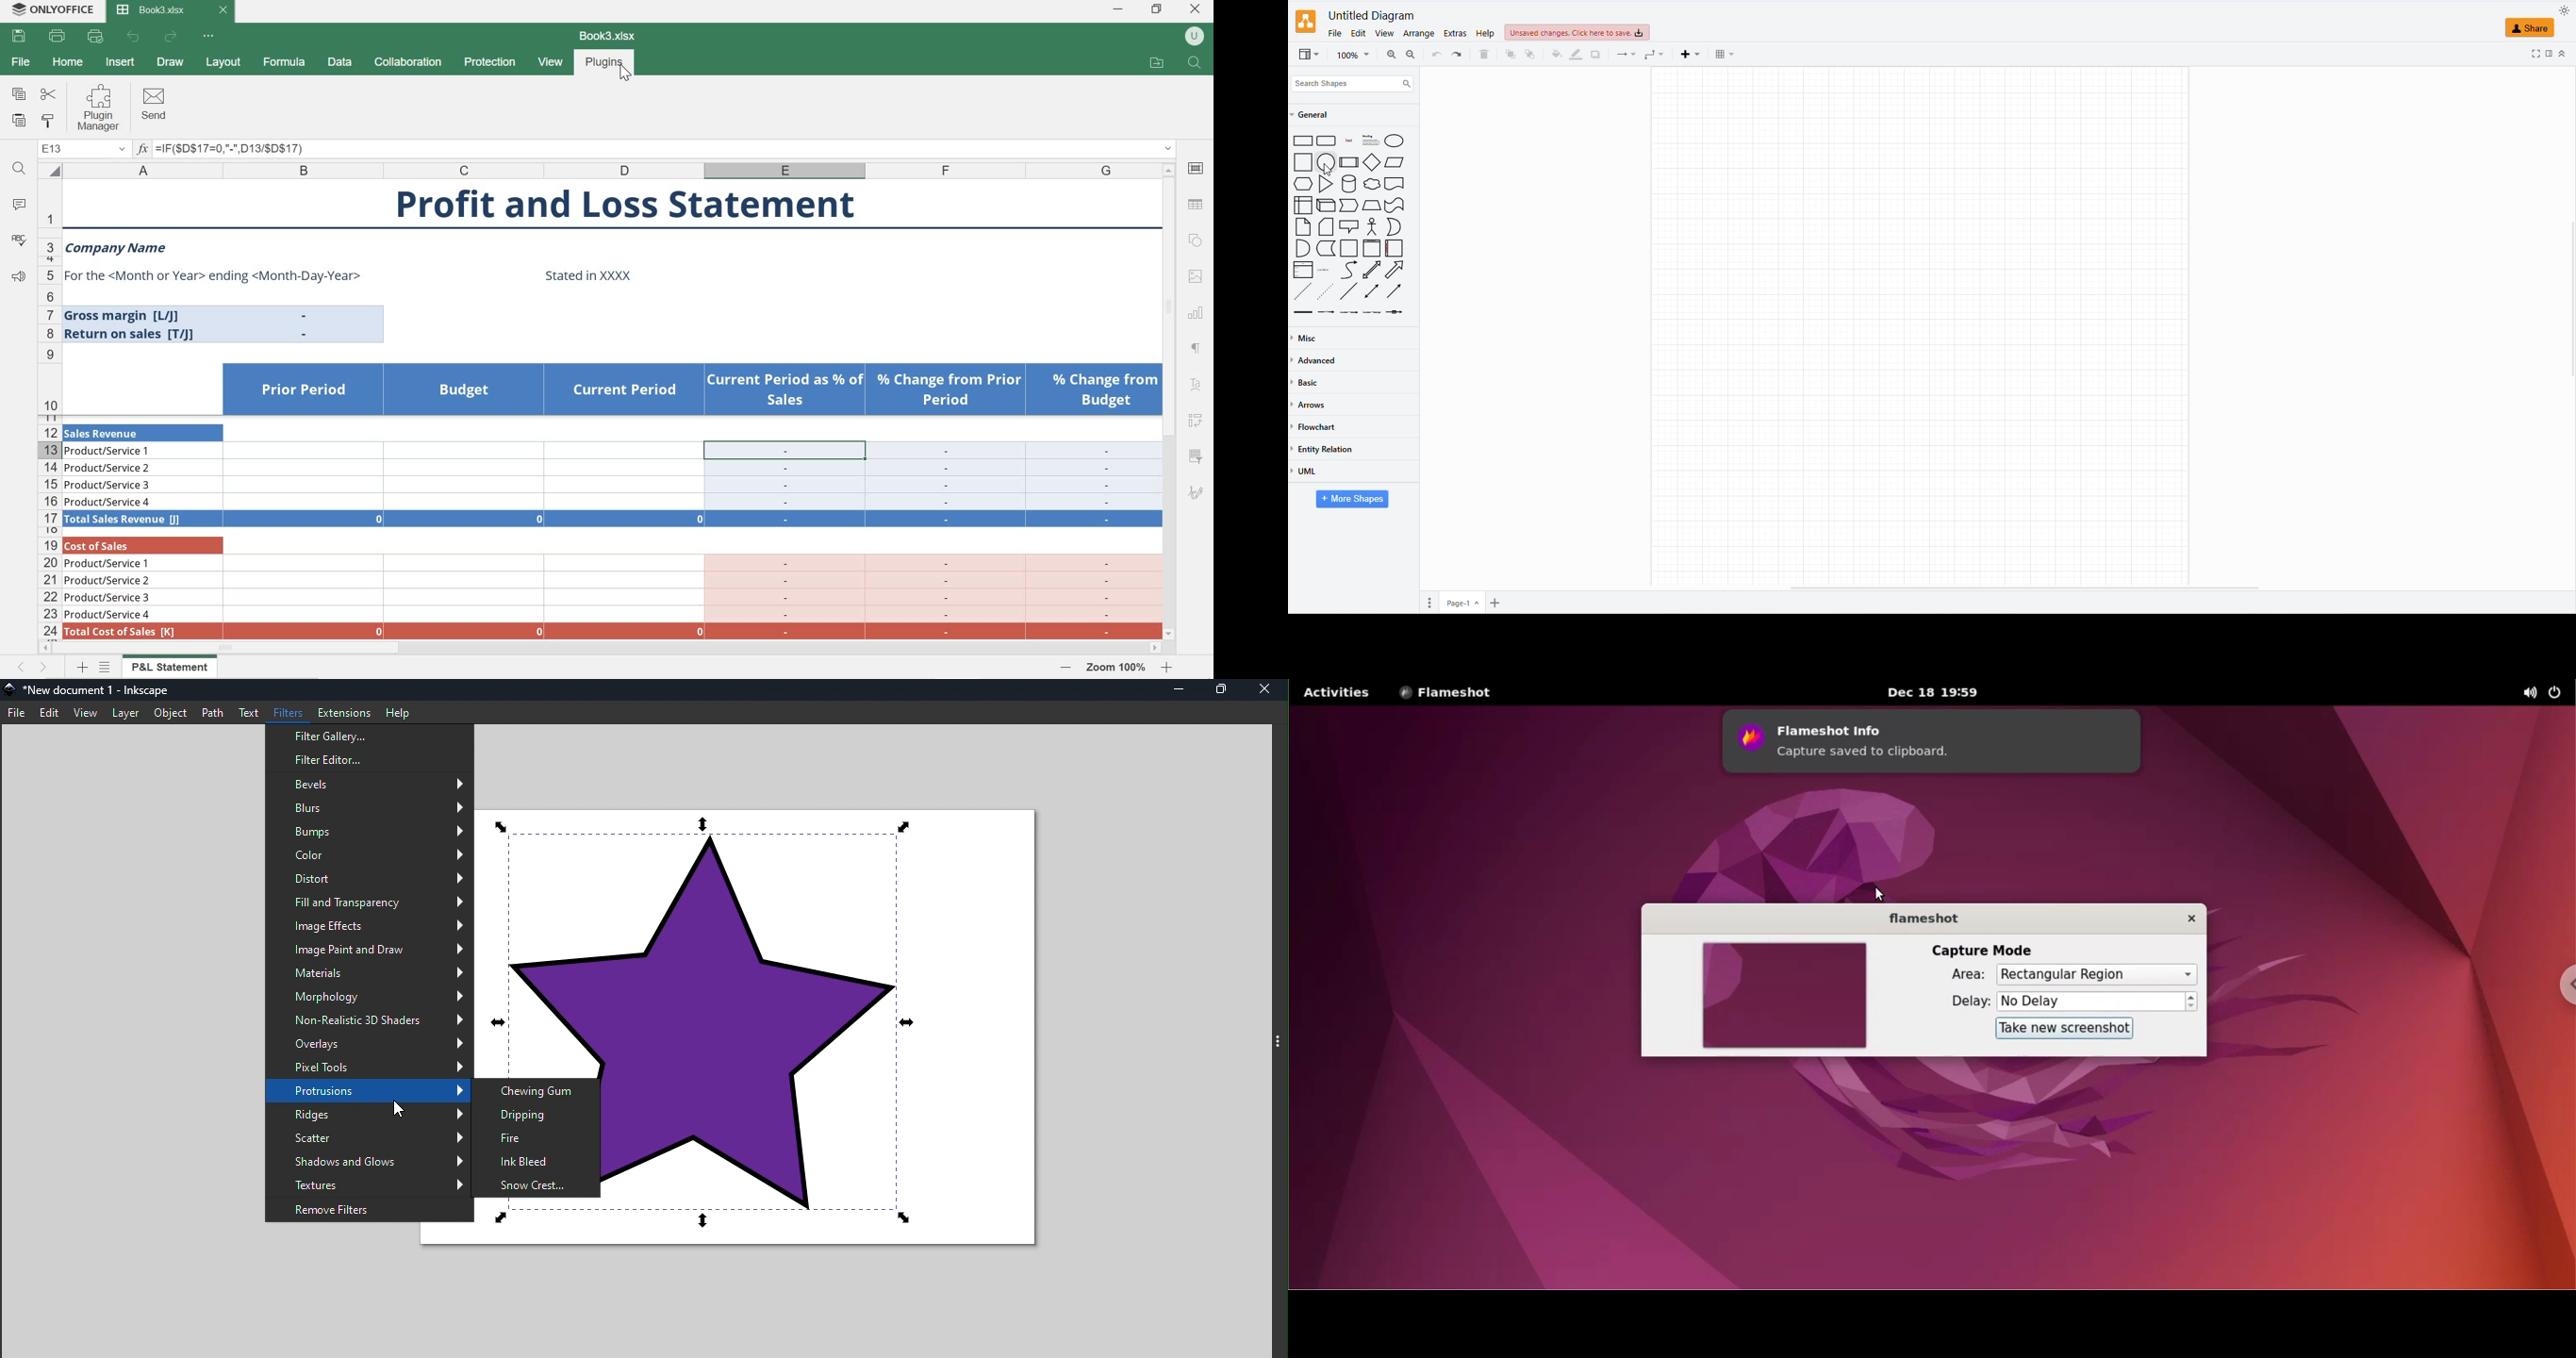  What do you see at coordinates (1304, 184) in the screenshot?
I see `HEXAGON` at bounding box center [1304, 184].